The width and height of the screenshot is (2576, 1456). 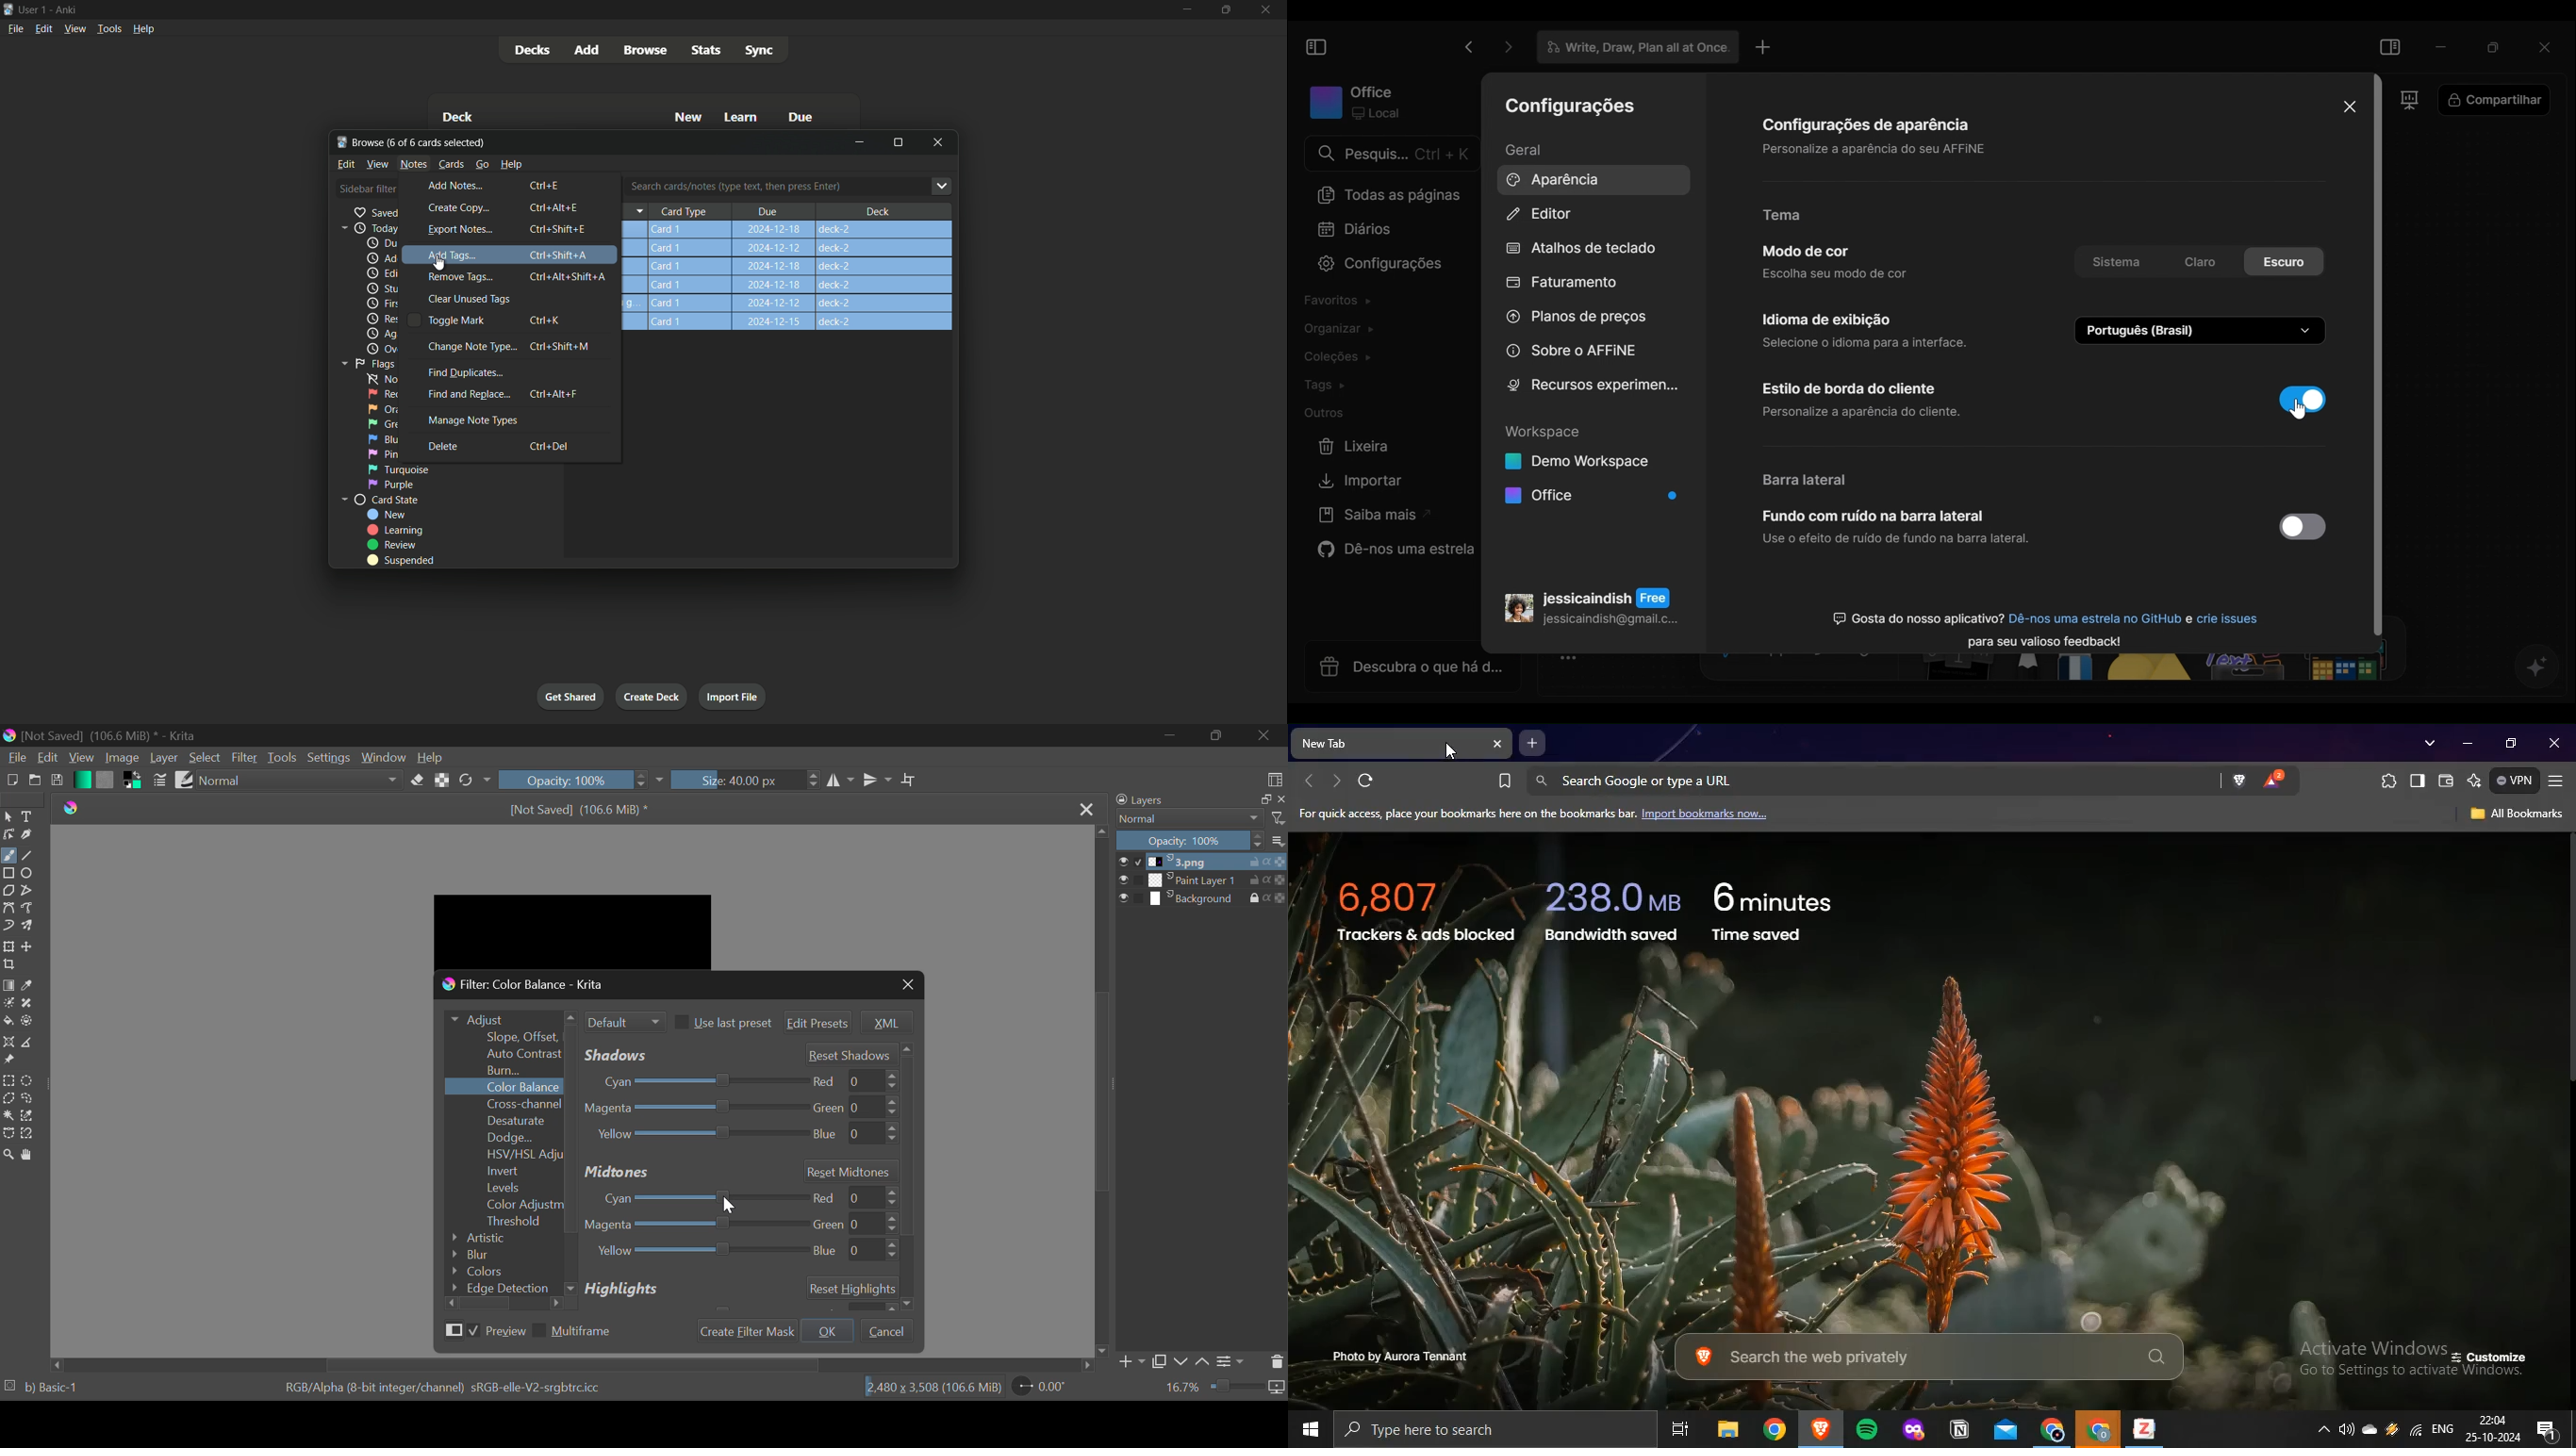 I want to click on Tab, so click(x=1632, y=48).